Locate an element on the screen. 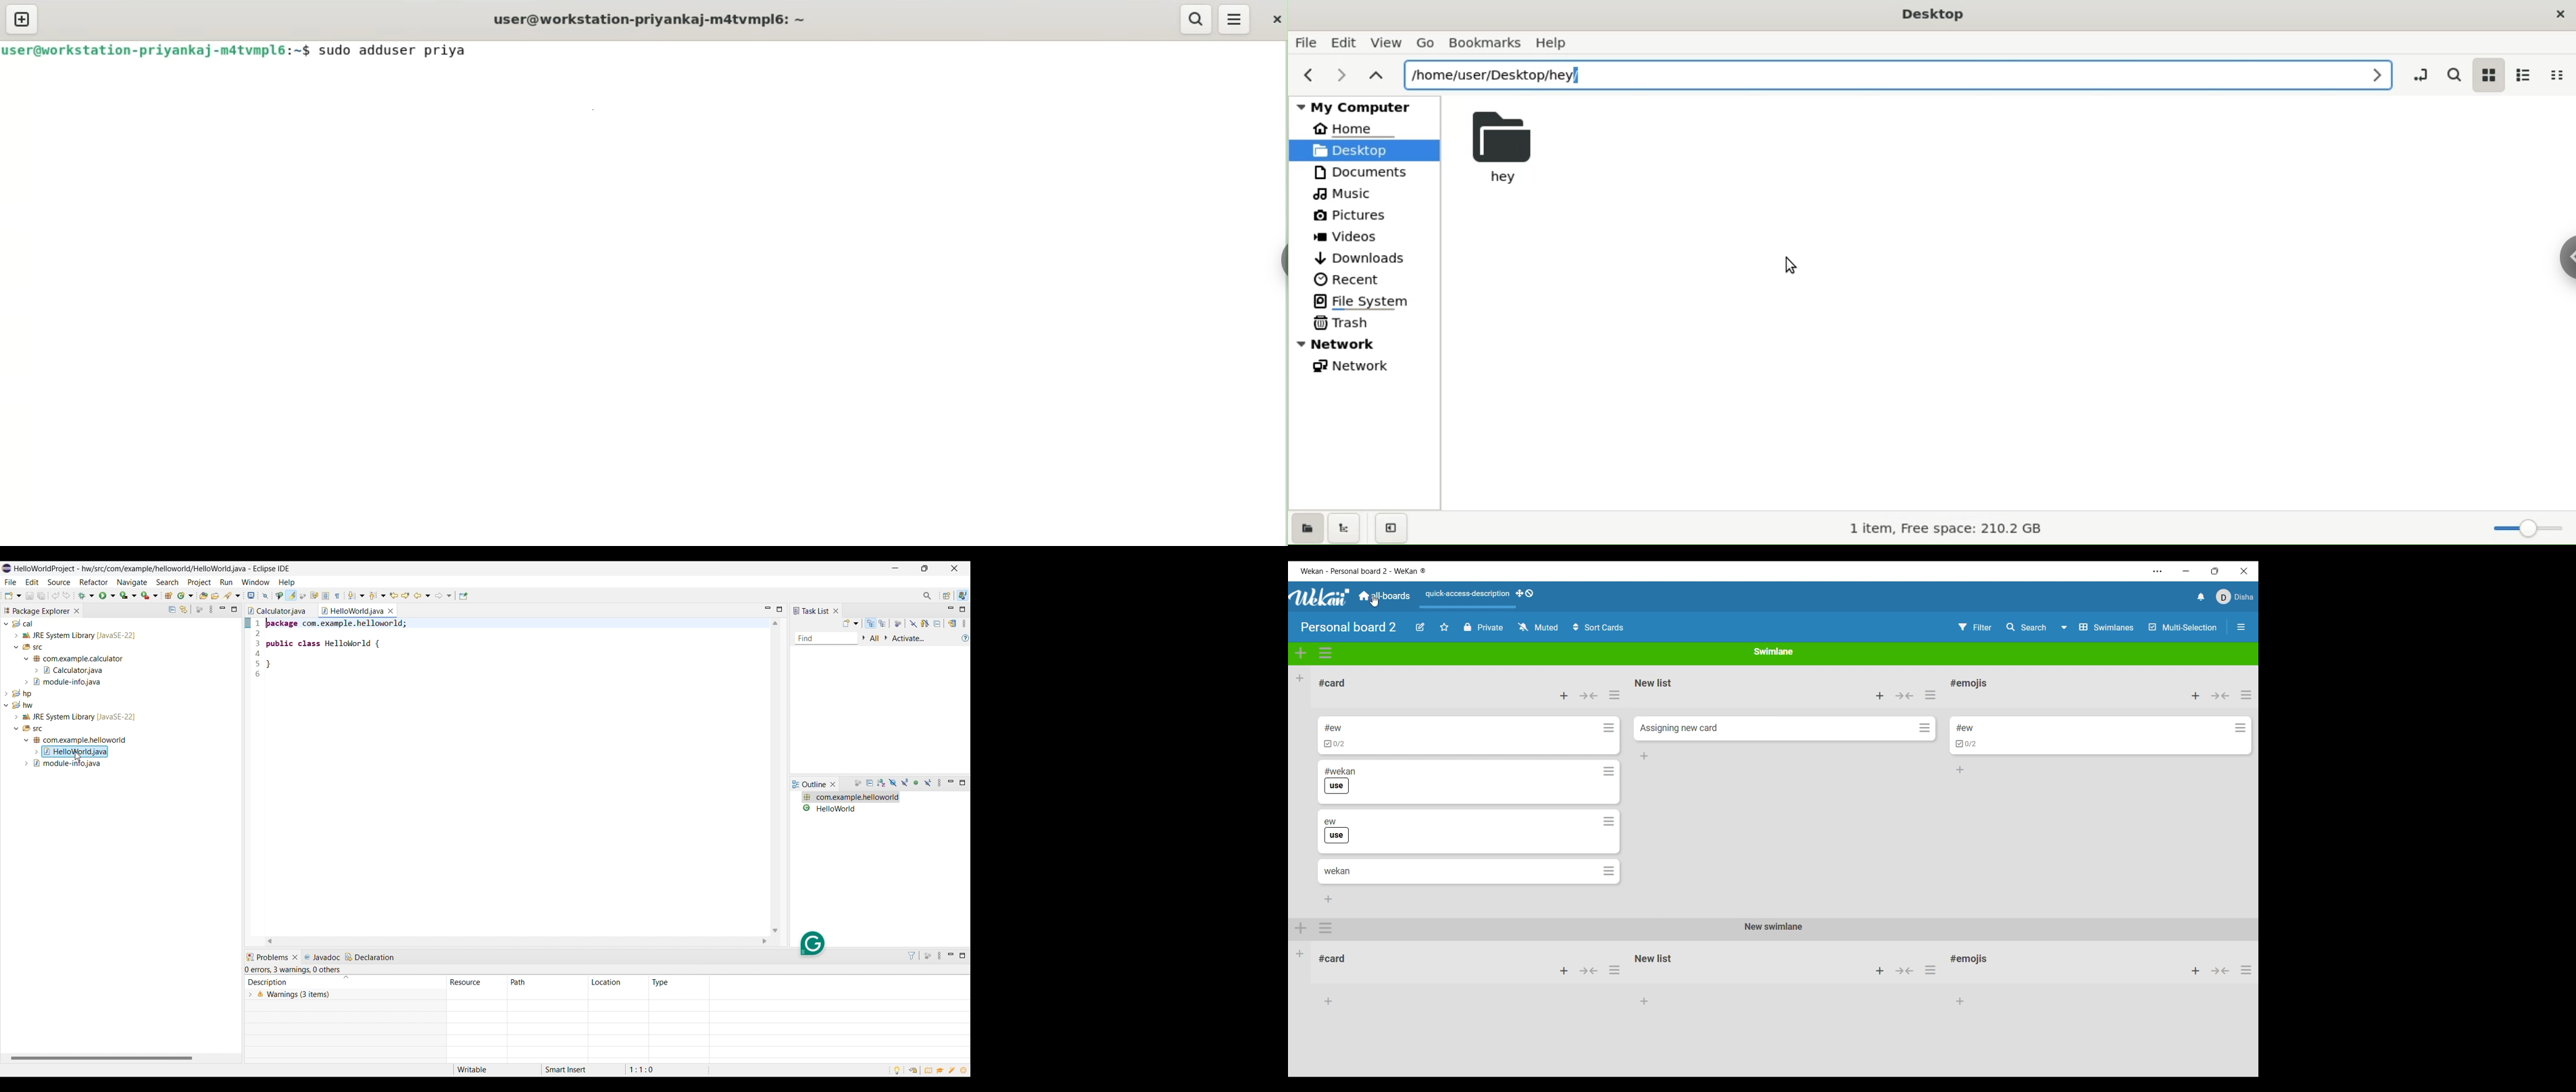 The image size is (2576, 1092). file is located at coordinates (1308, 44).